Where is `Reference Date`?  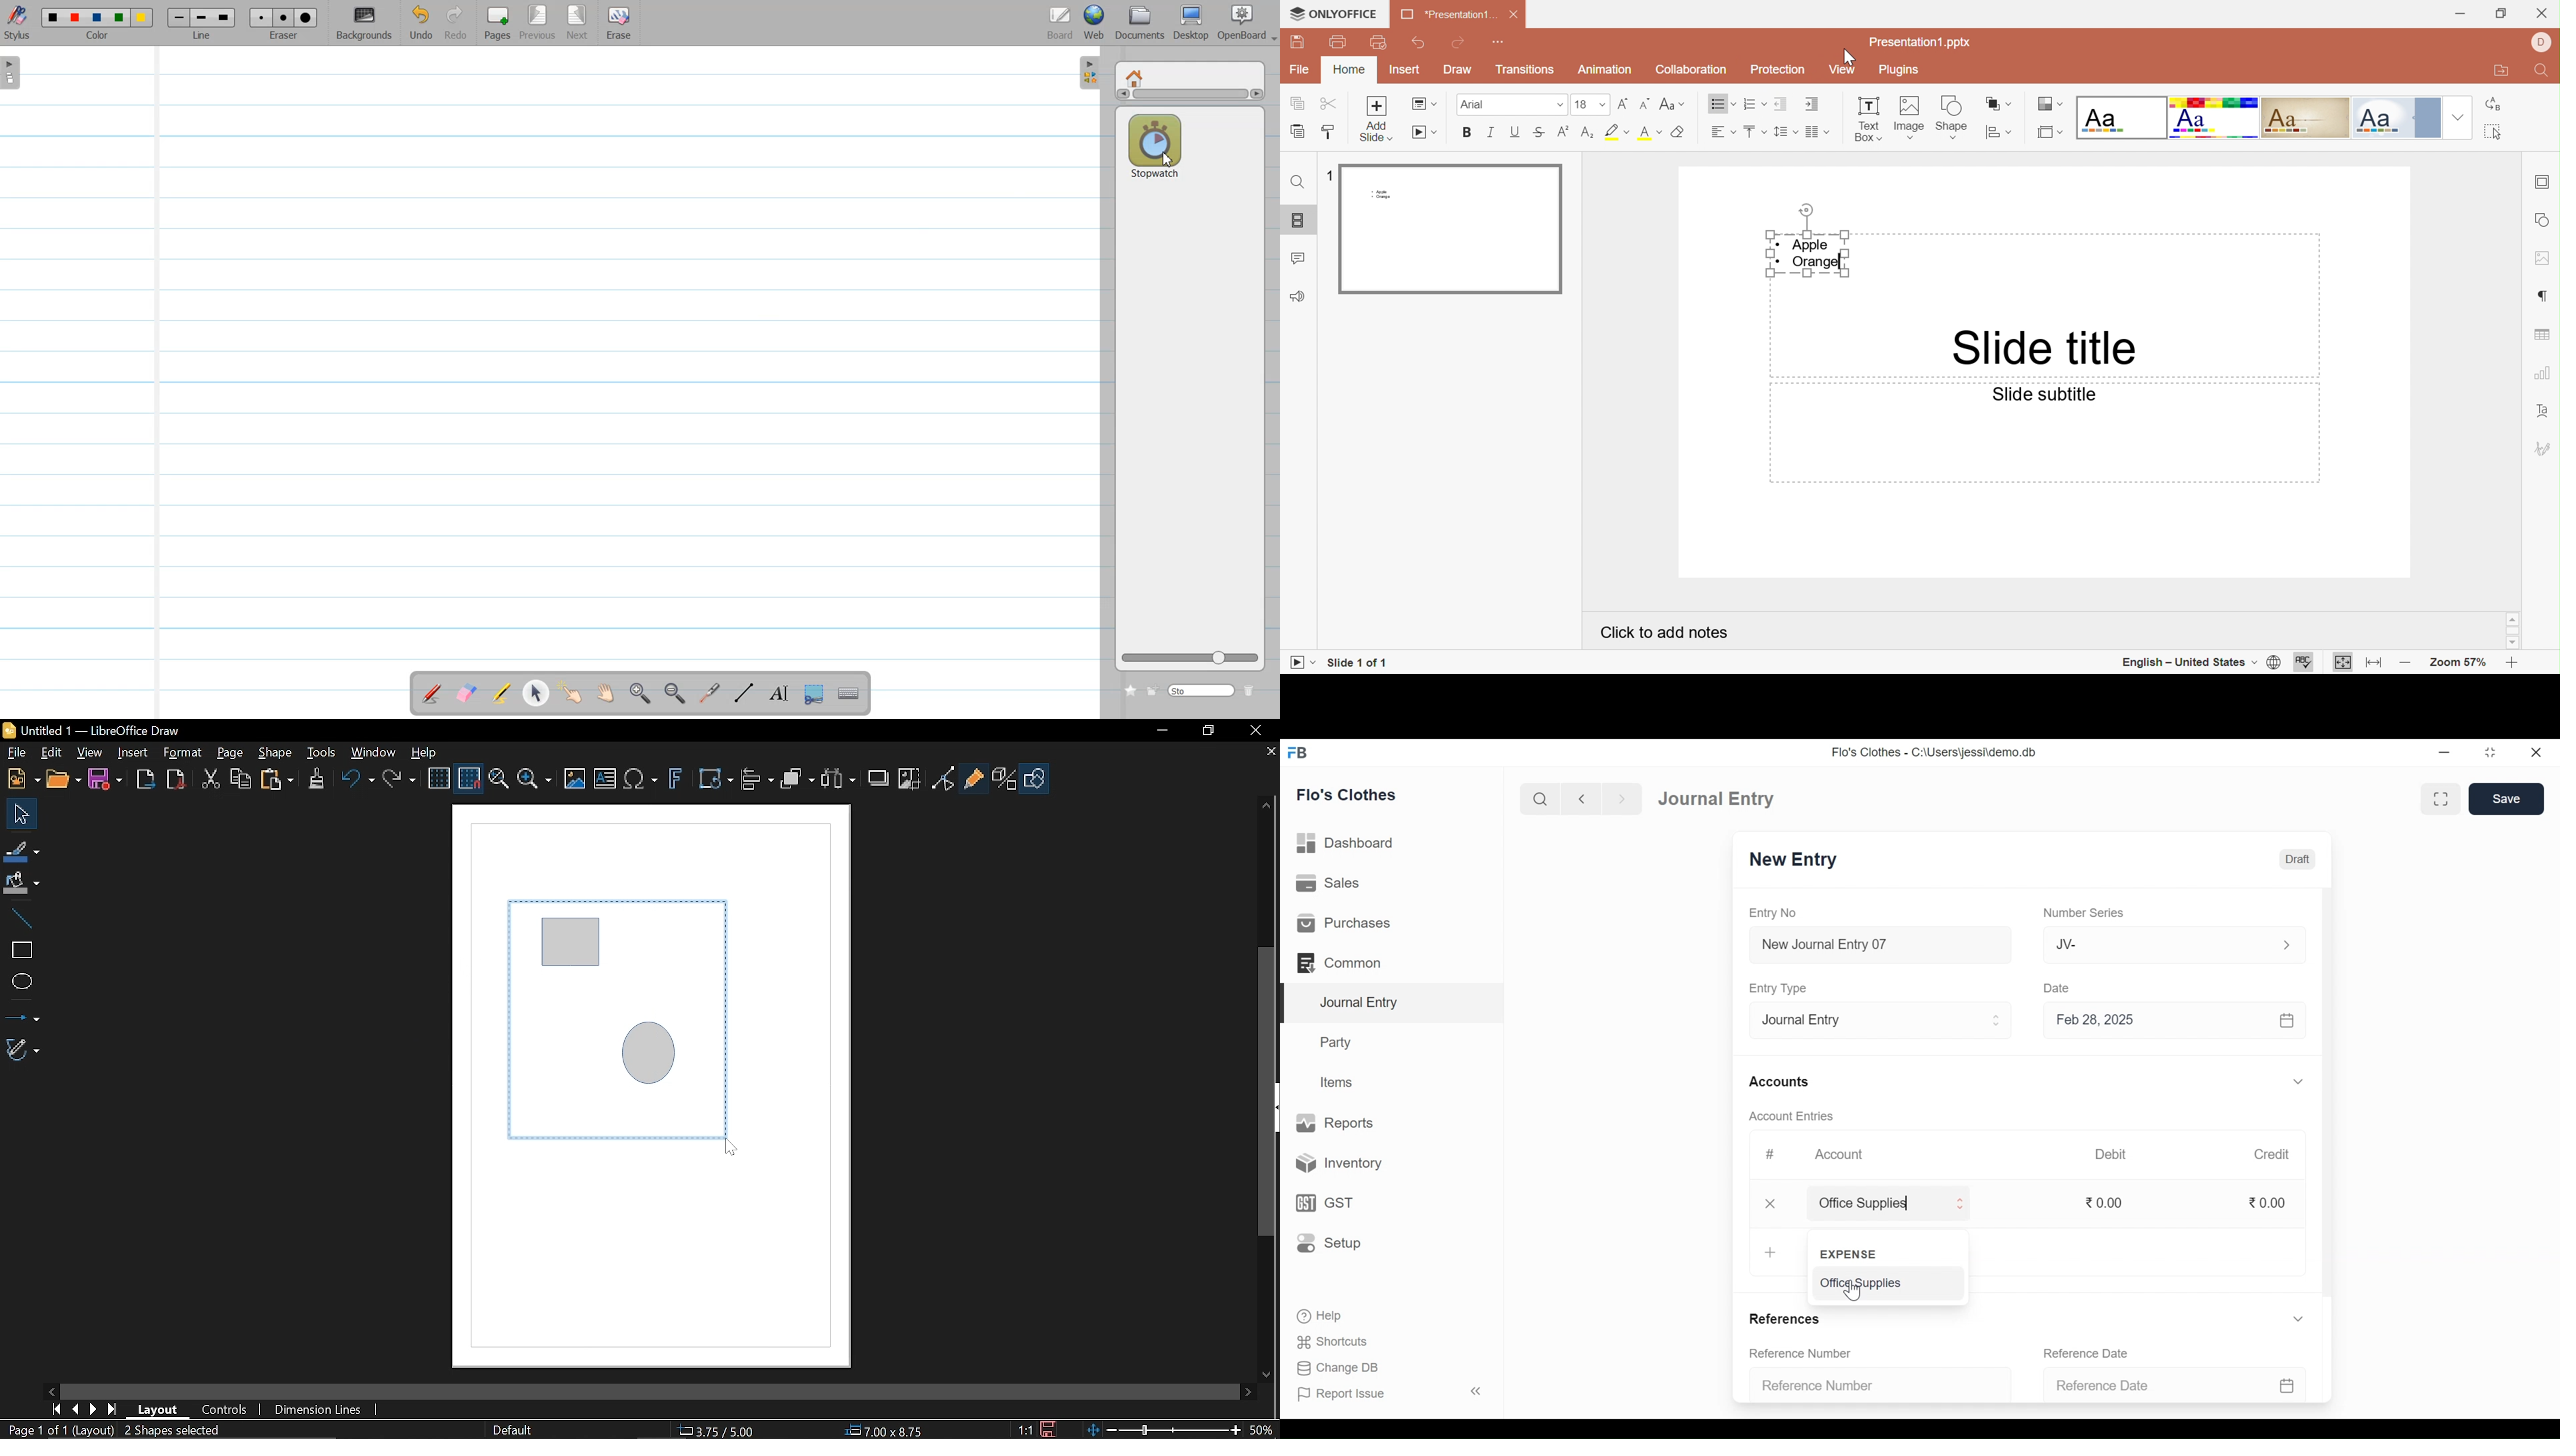
Reference Date is located at coordinates (2085, 1352).